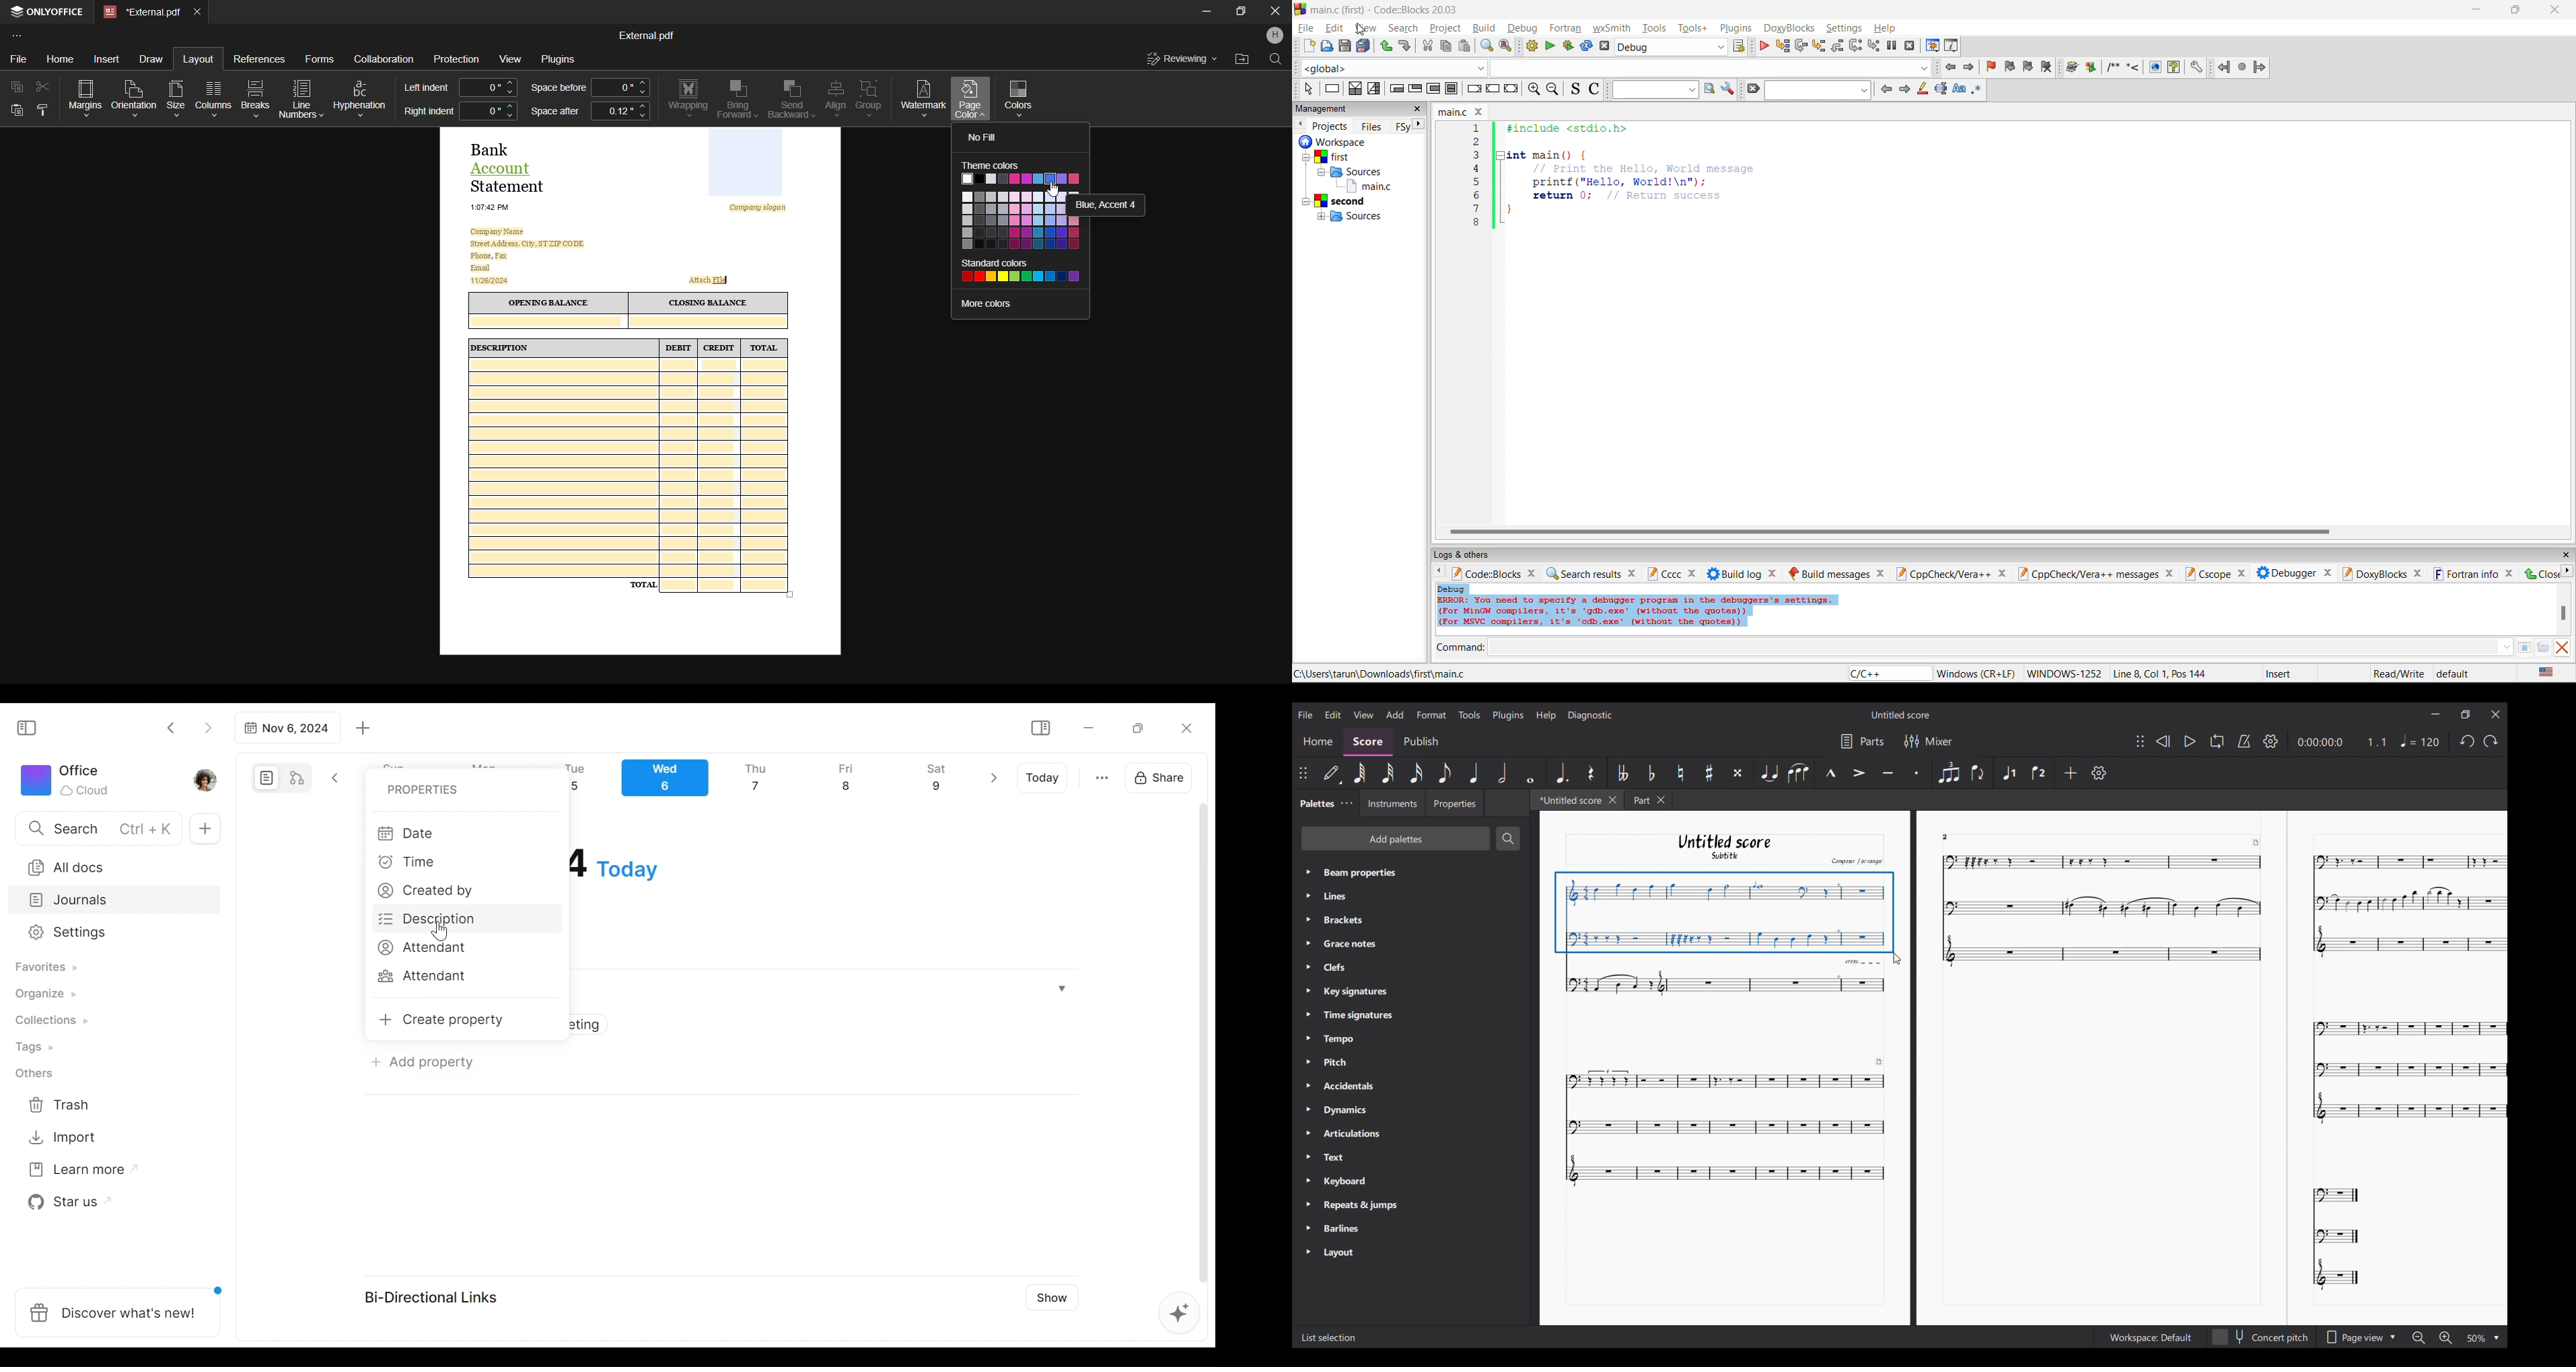  Describe the element at coordinates (1396, 88) in the screenshot. I see `entry condition loop` at that location.